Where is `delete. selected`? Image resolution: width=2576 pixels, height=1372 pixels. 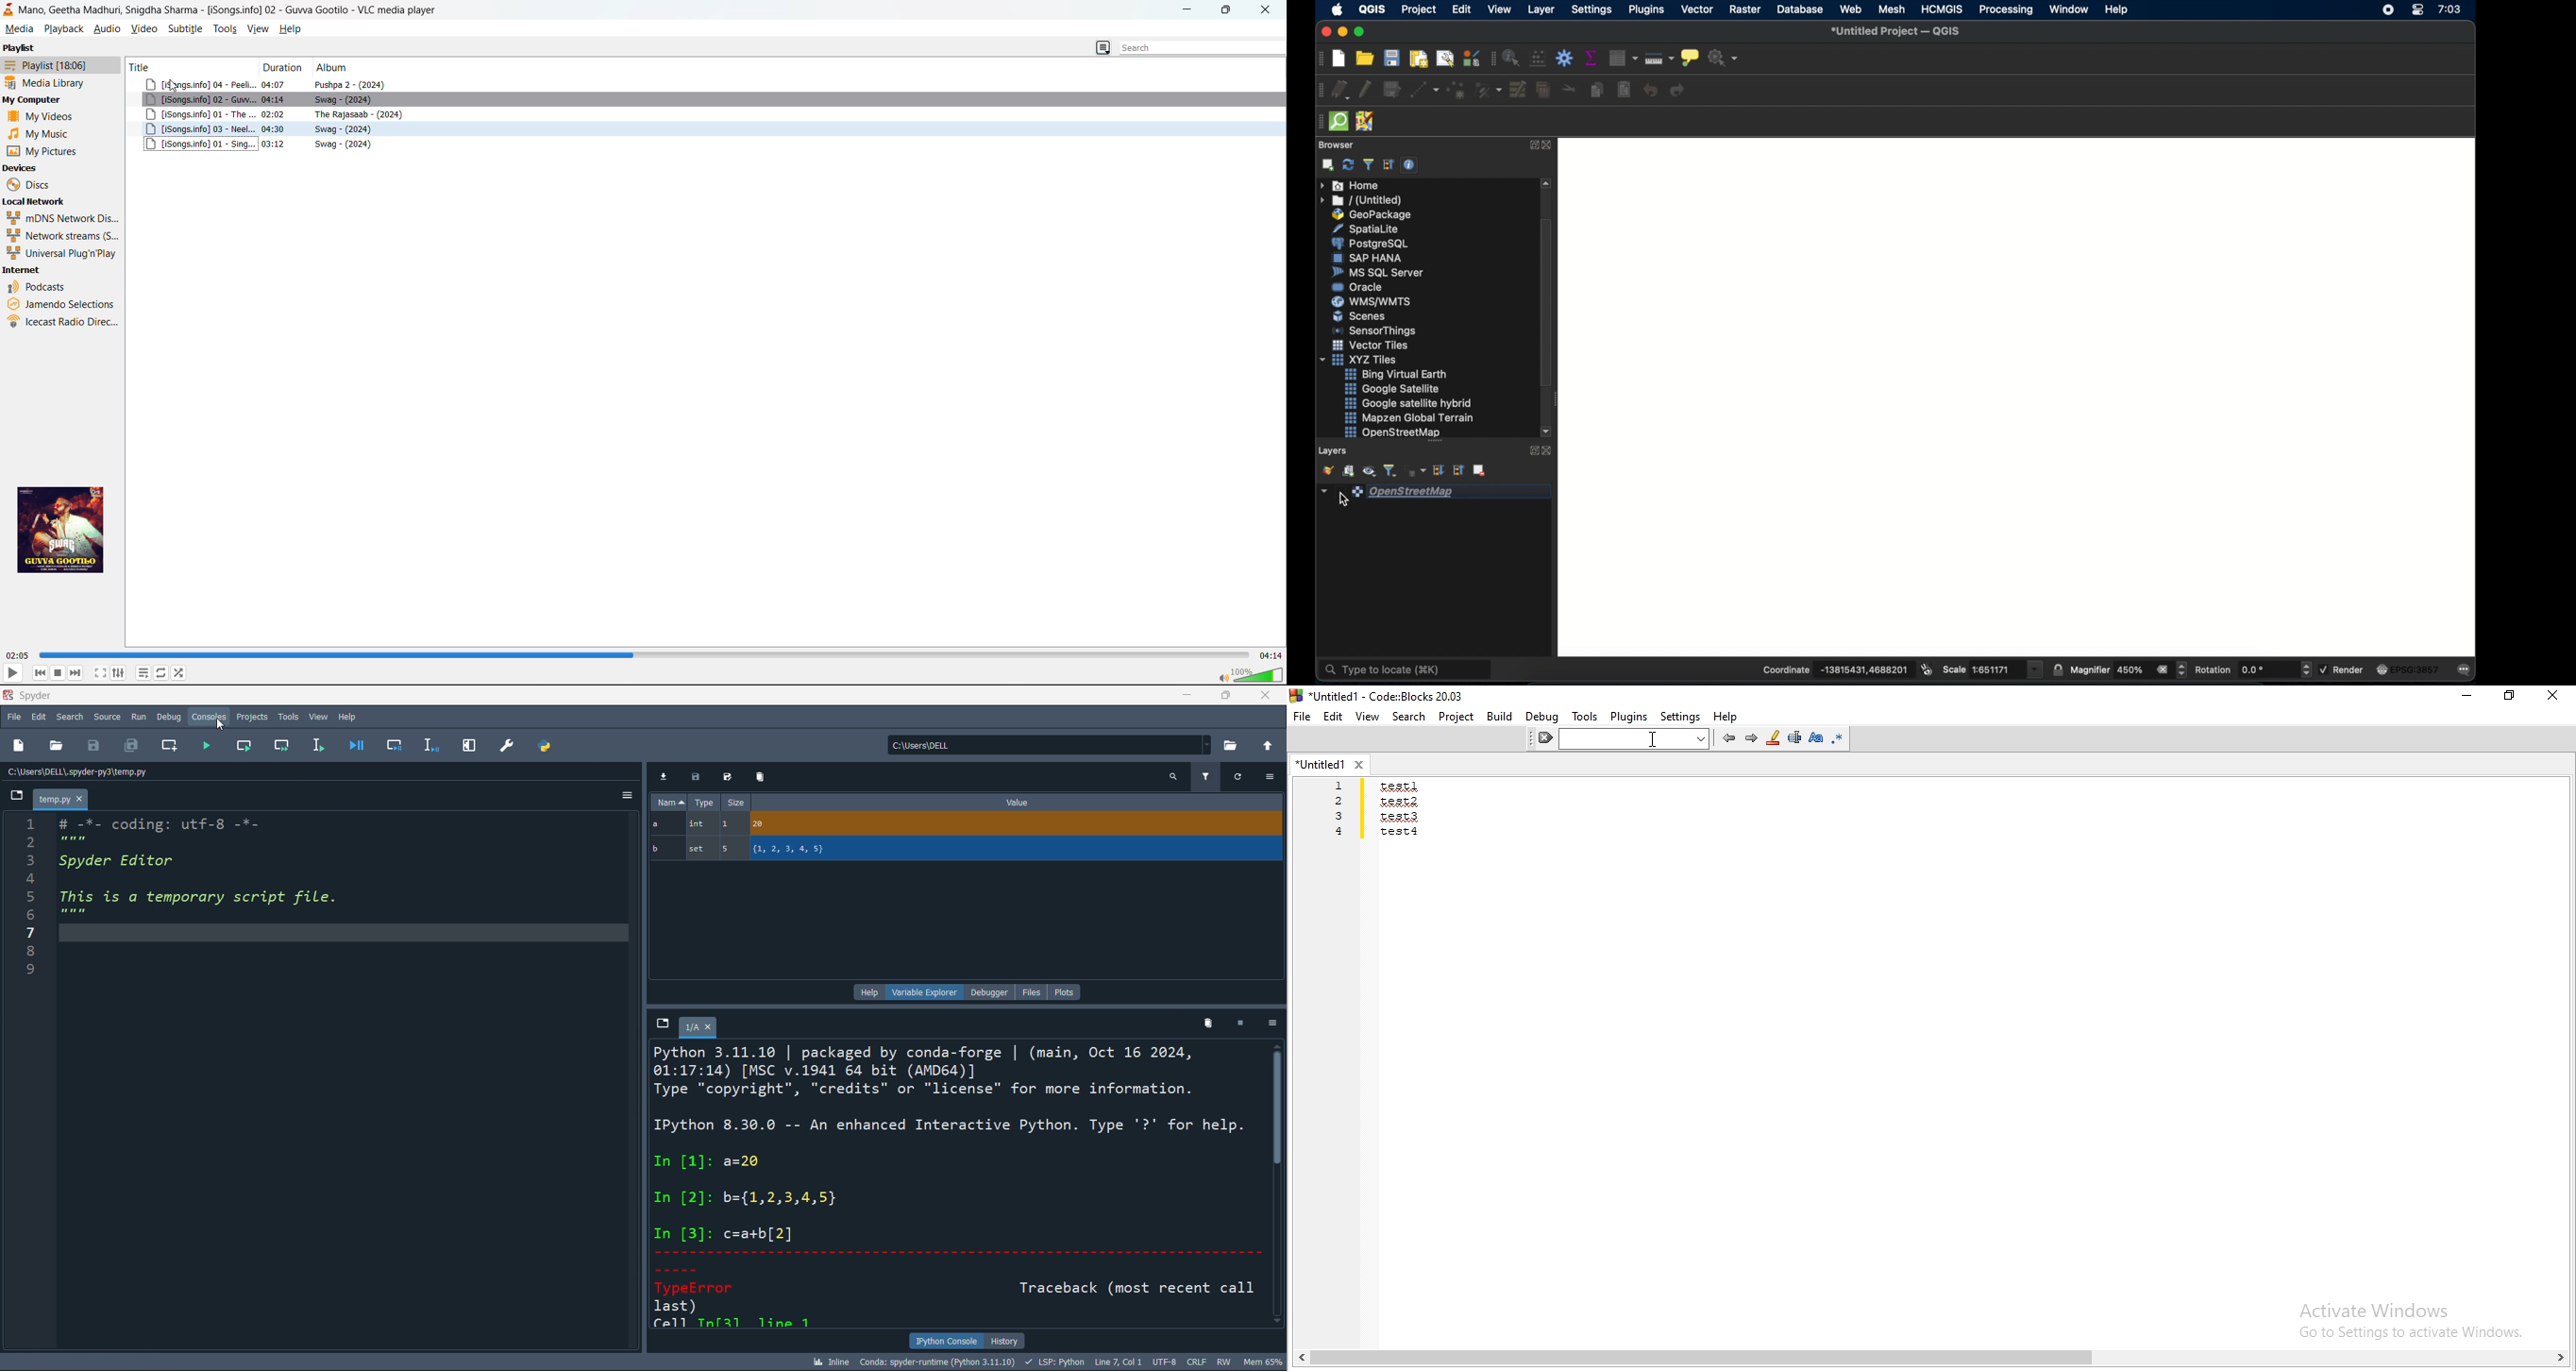 delete. selected is located at coordinates (1545, 92).